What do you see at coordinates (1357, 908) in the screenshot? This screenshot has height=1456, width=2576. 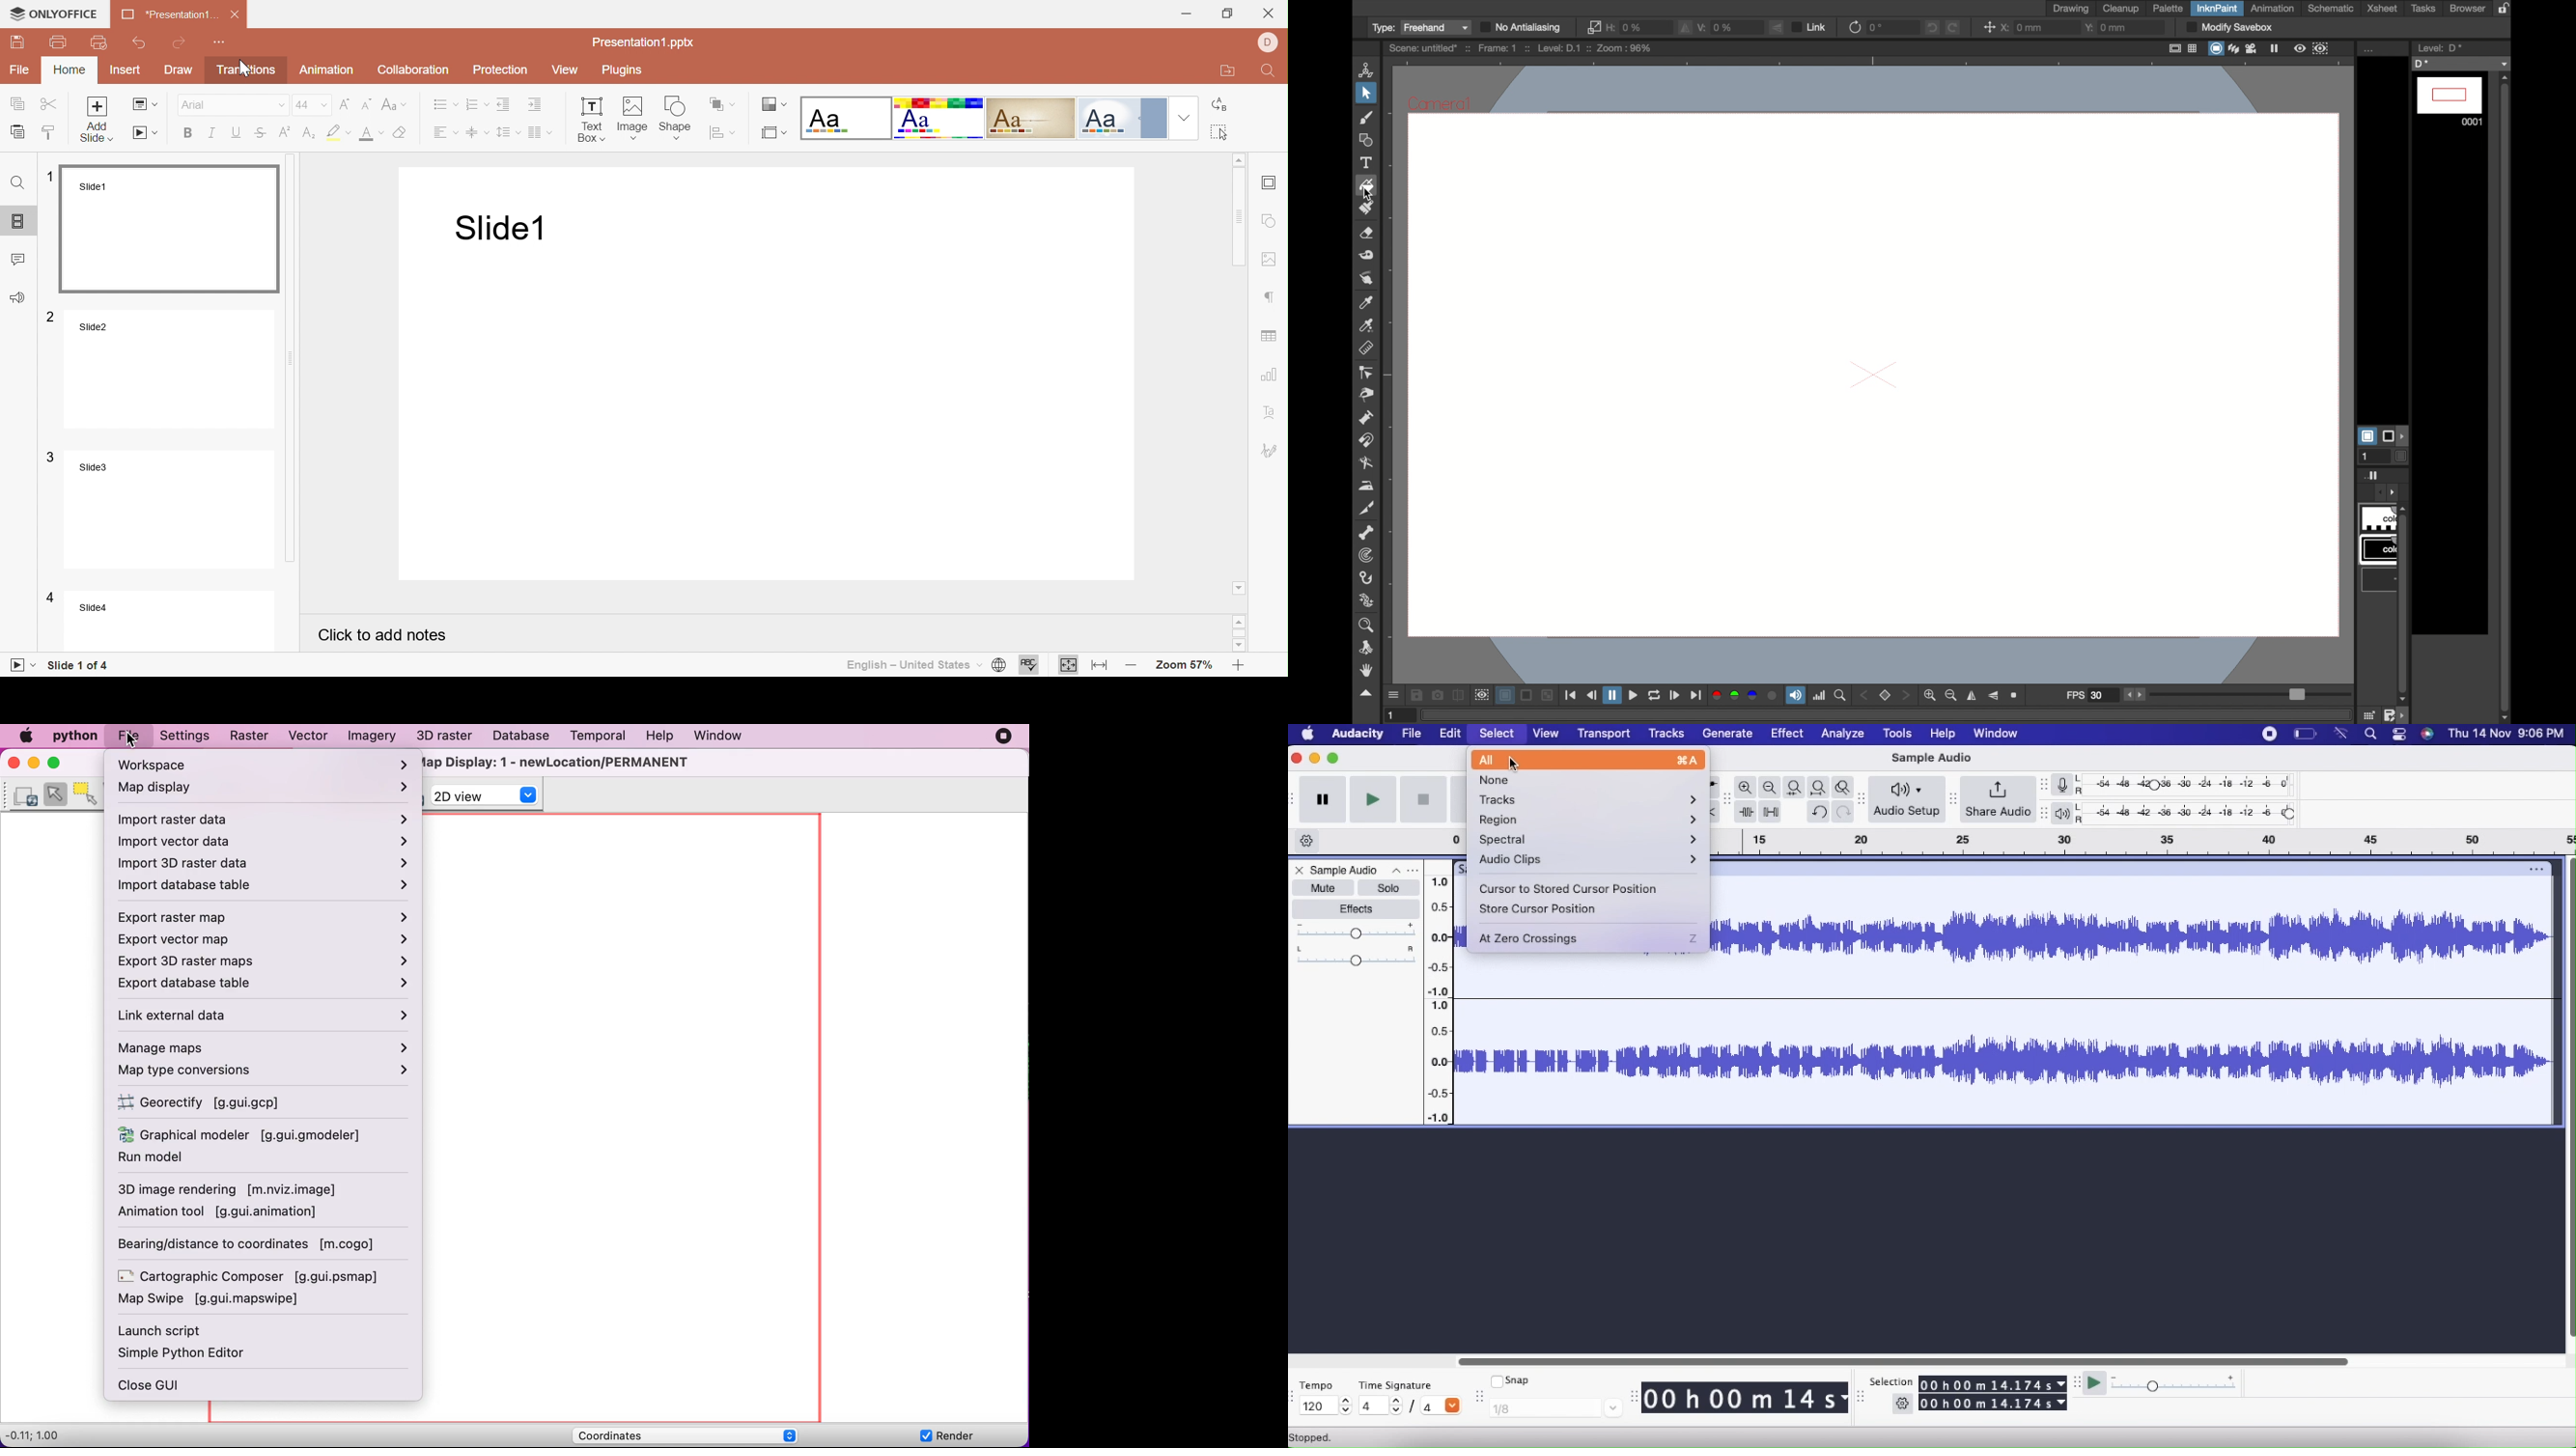 I see `Effects` at bounding box center [1357, 908].